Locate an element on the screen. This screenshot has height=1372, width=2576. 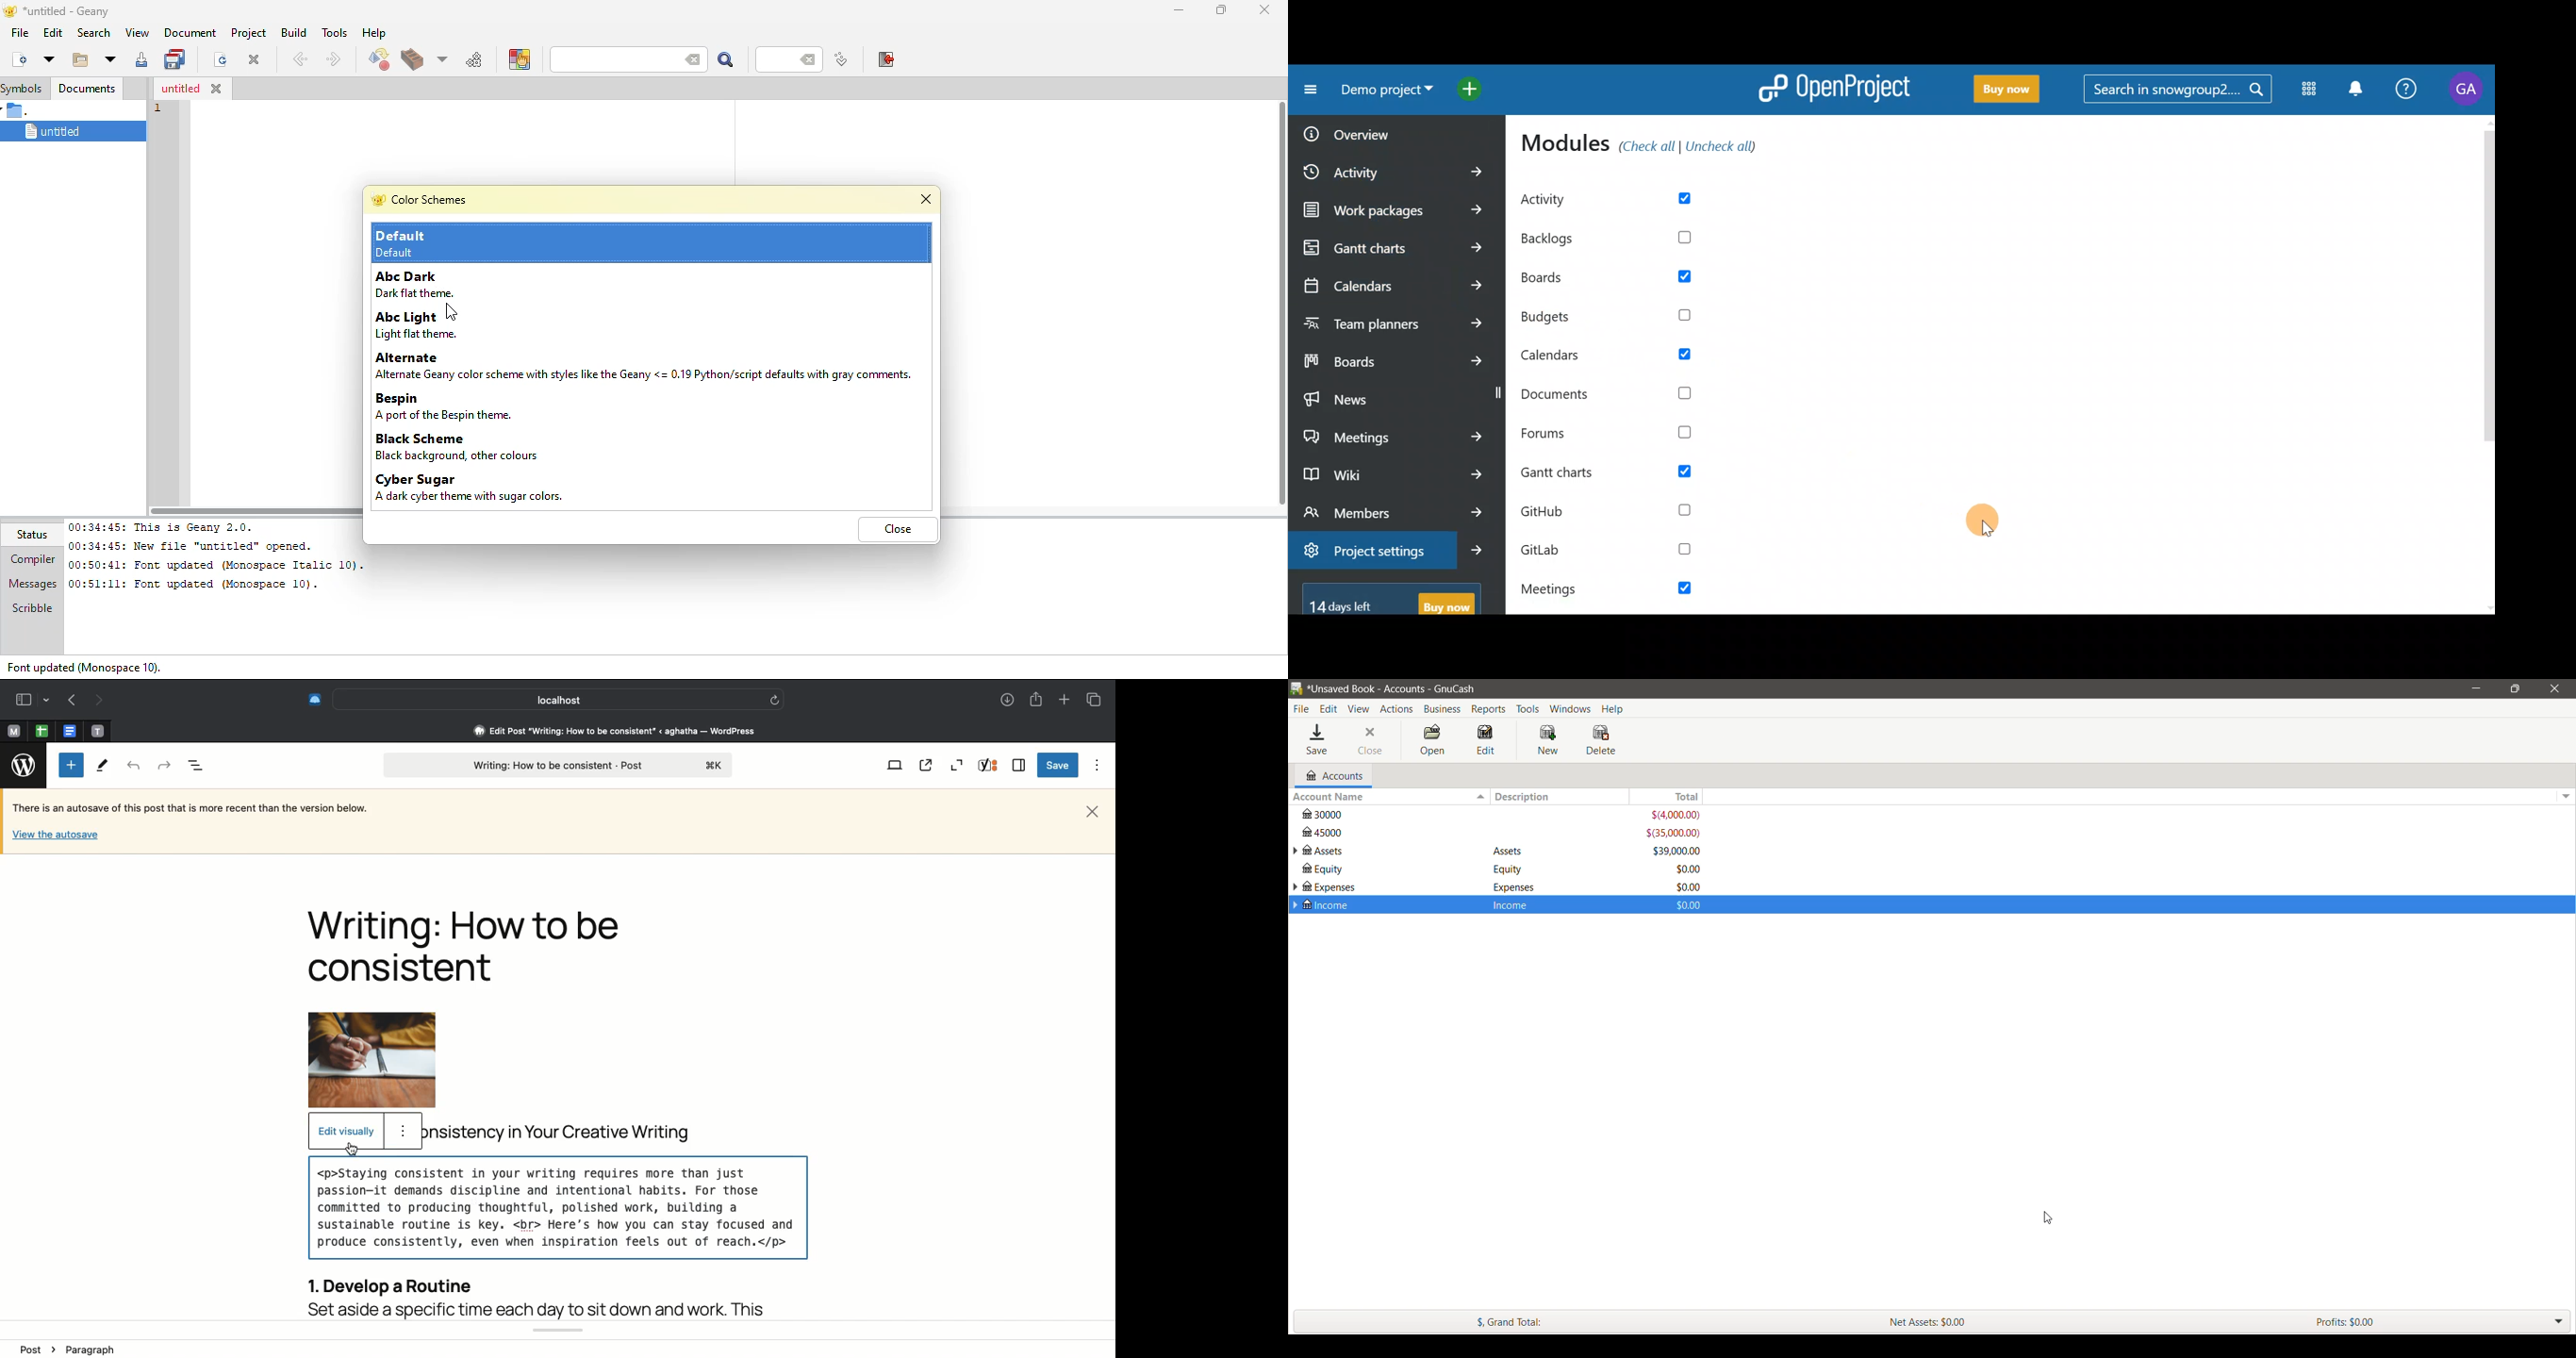
Zoom out is located at coordinates (957, 765).